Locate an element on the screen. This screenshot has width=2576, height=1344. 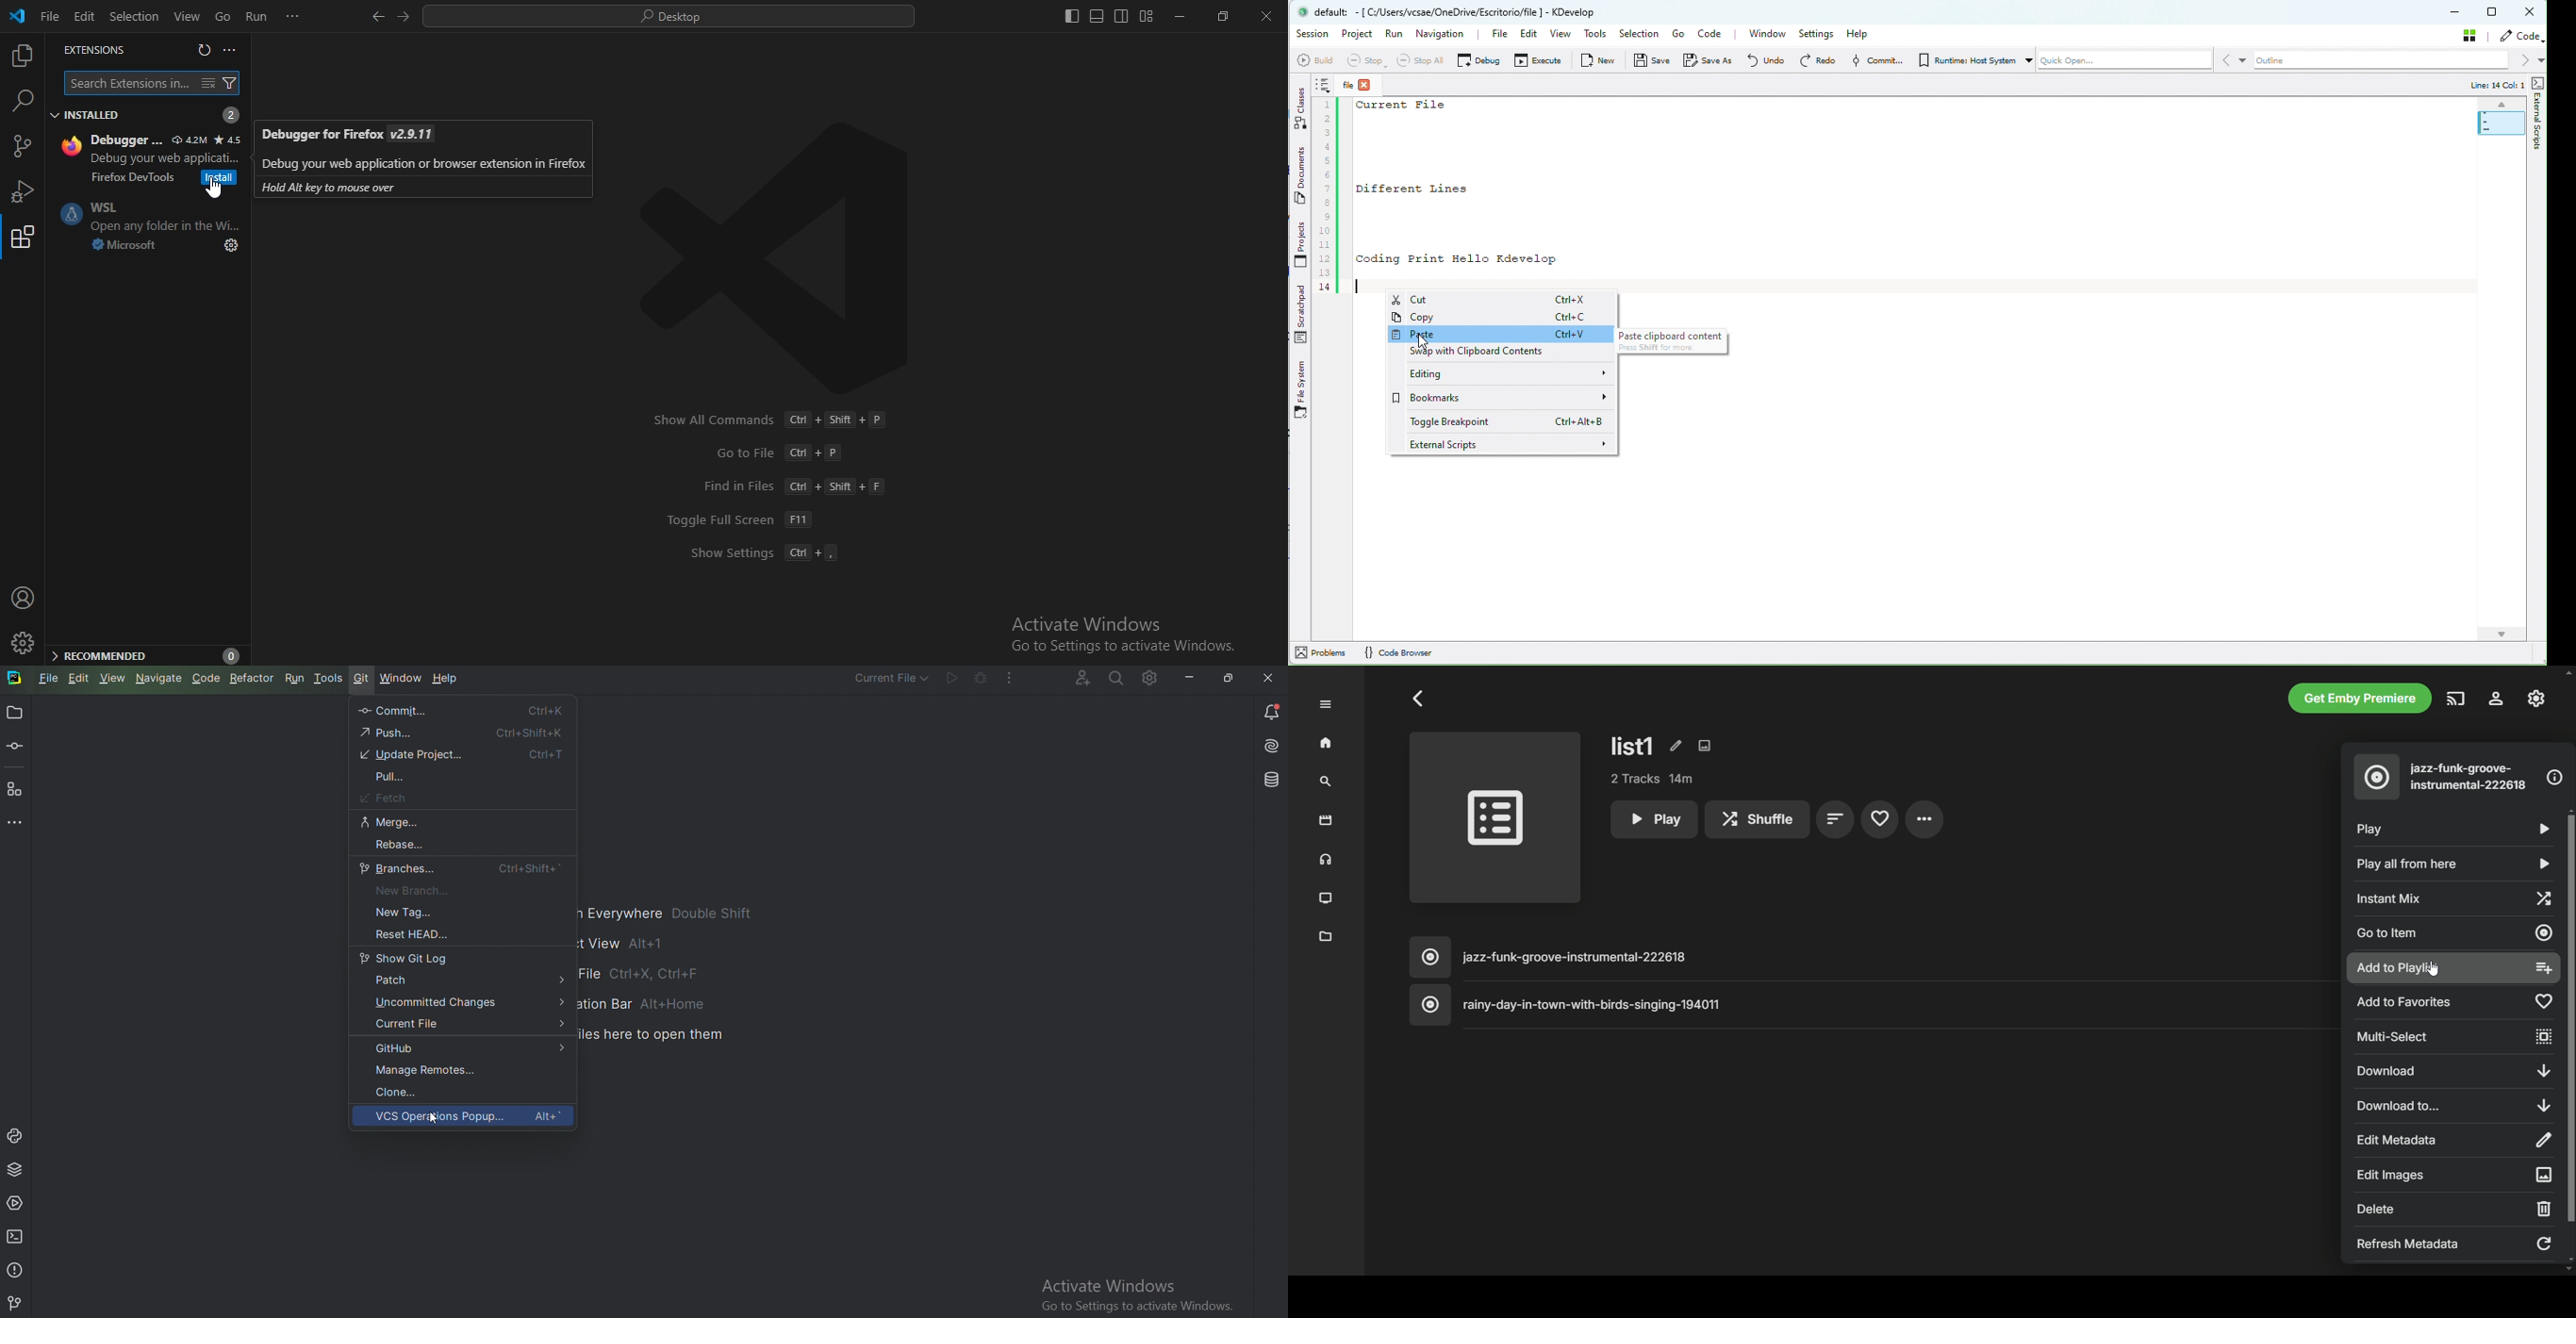
navigation is located at coordinates (1442, 33).